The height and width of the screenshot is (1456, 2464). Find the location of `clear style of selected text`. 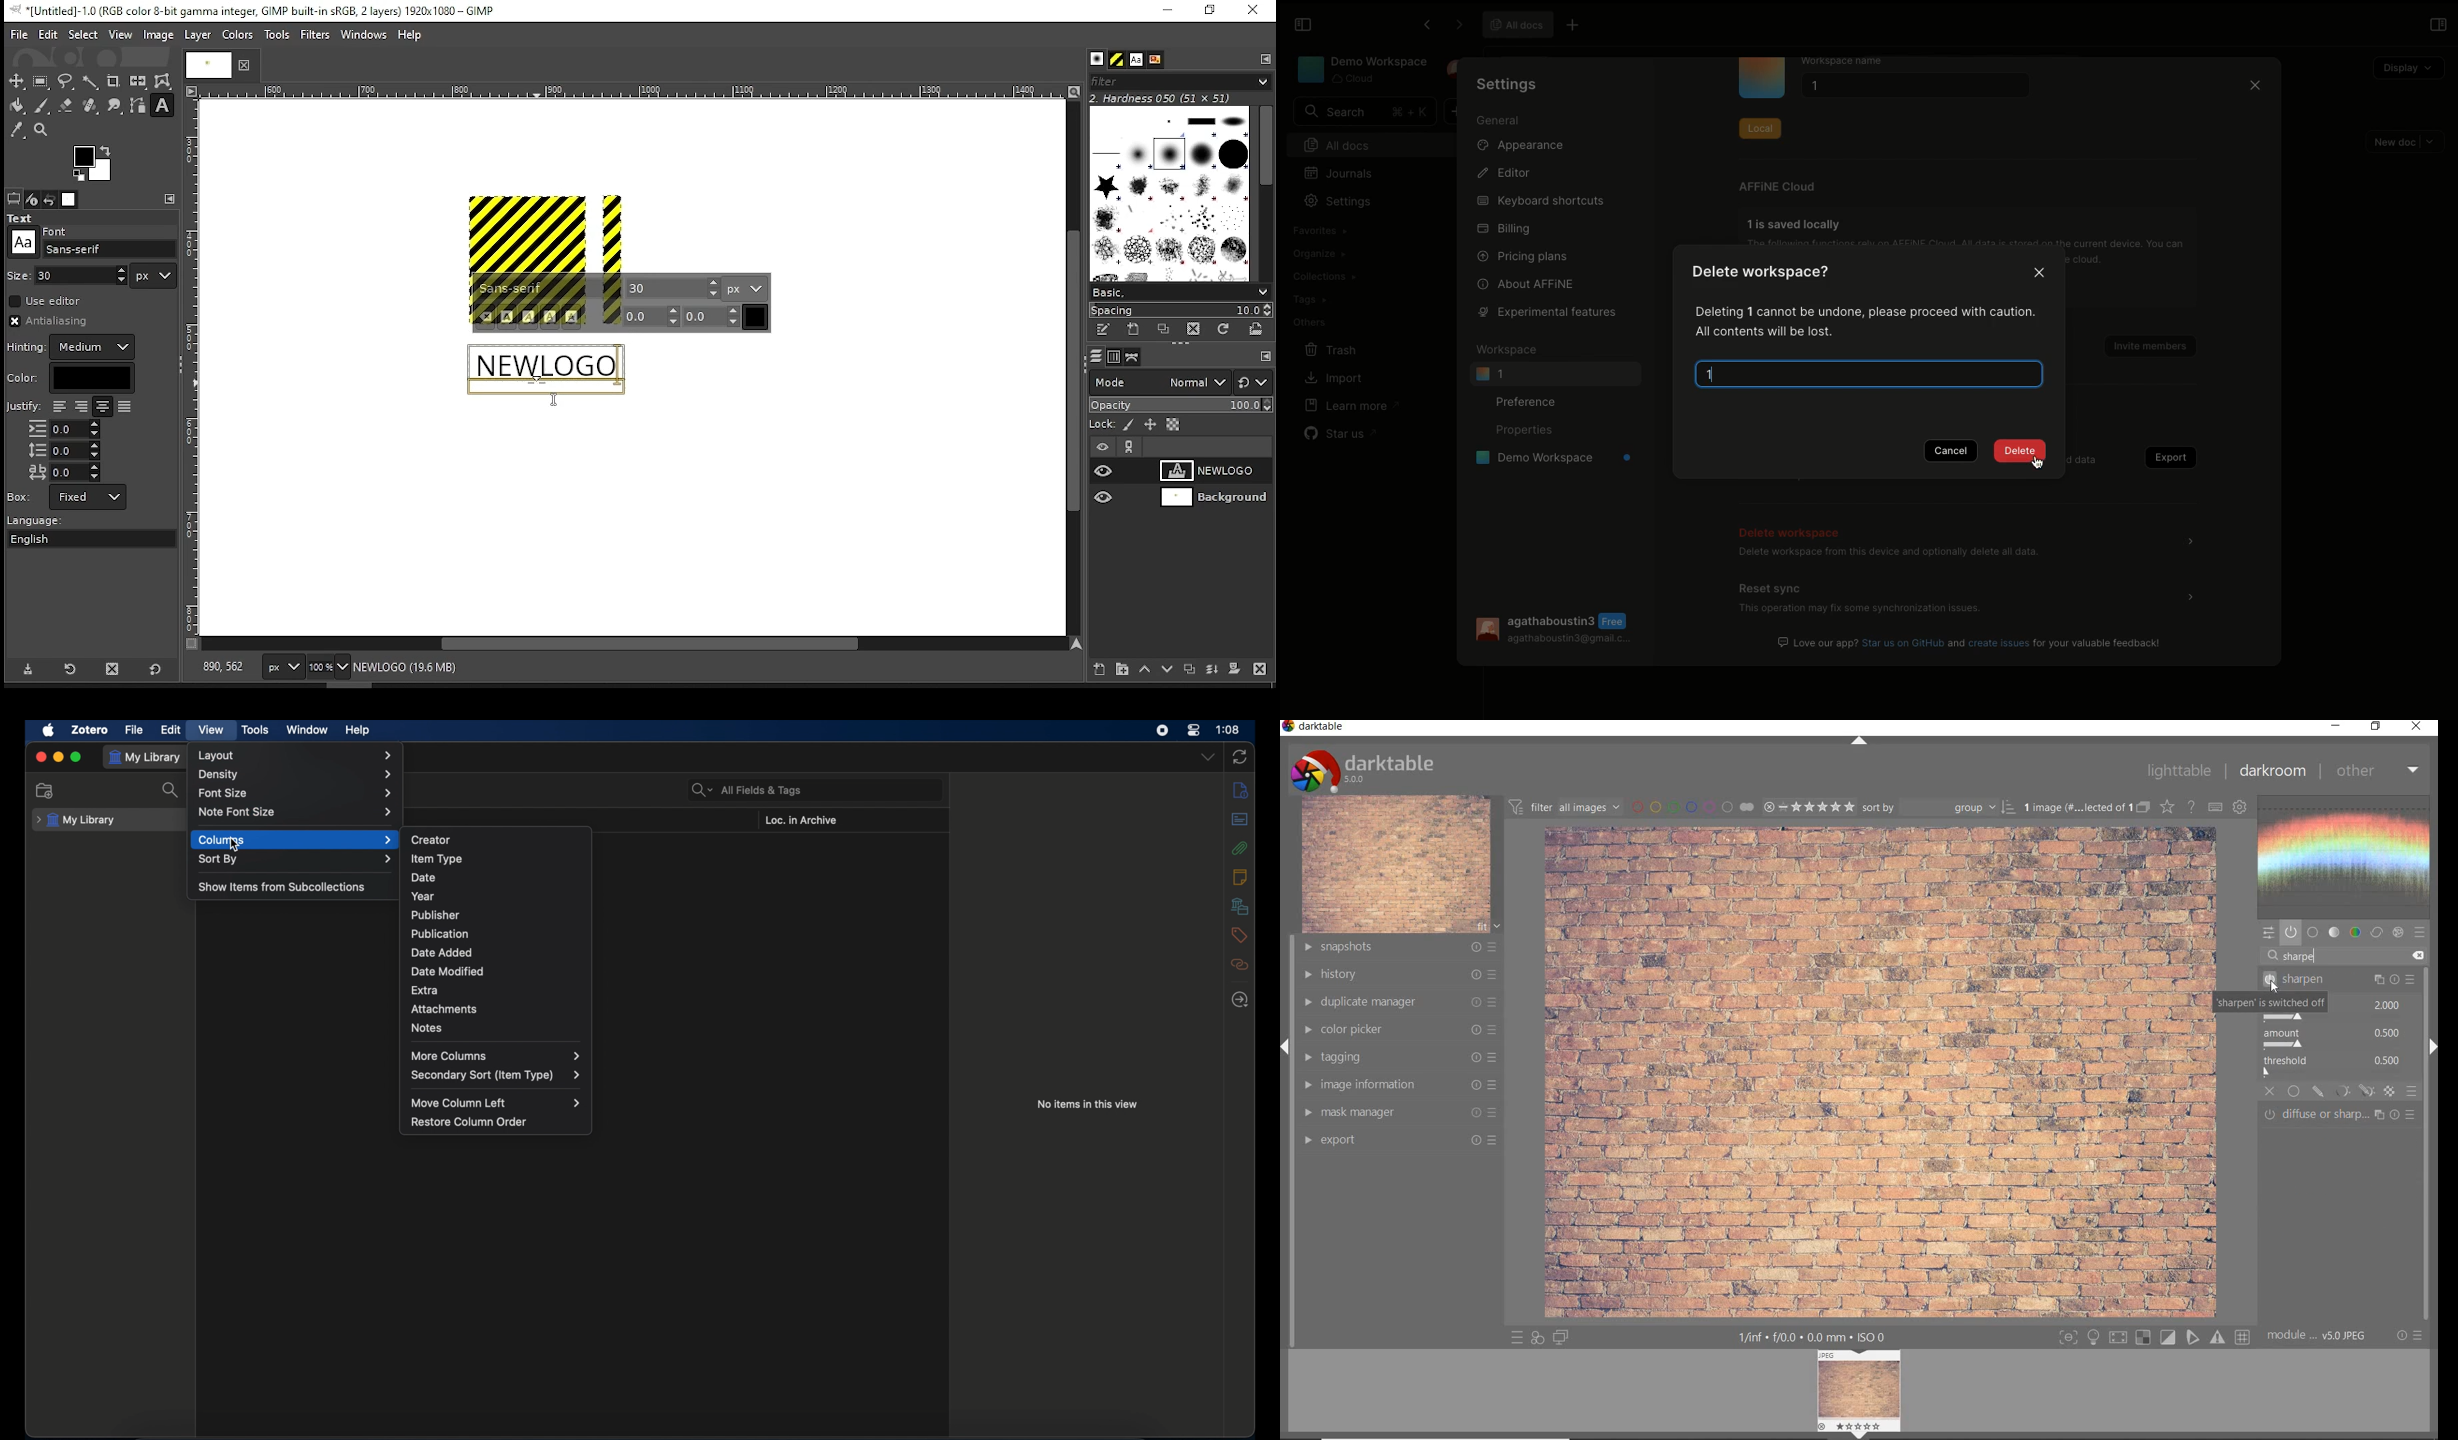

clear style of selected text is located at coordinates (486, 318).